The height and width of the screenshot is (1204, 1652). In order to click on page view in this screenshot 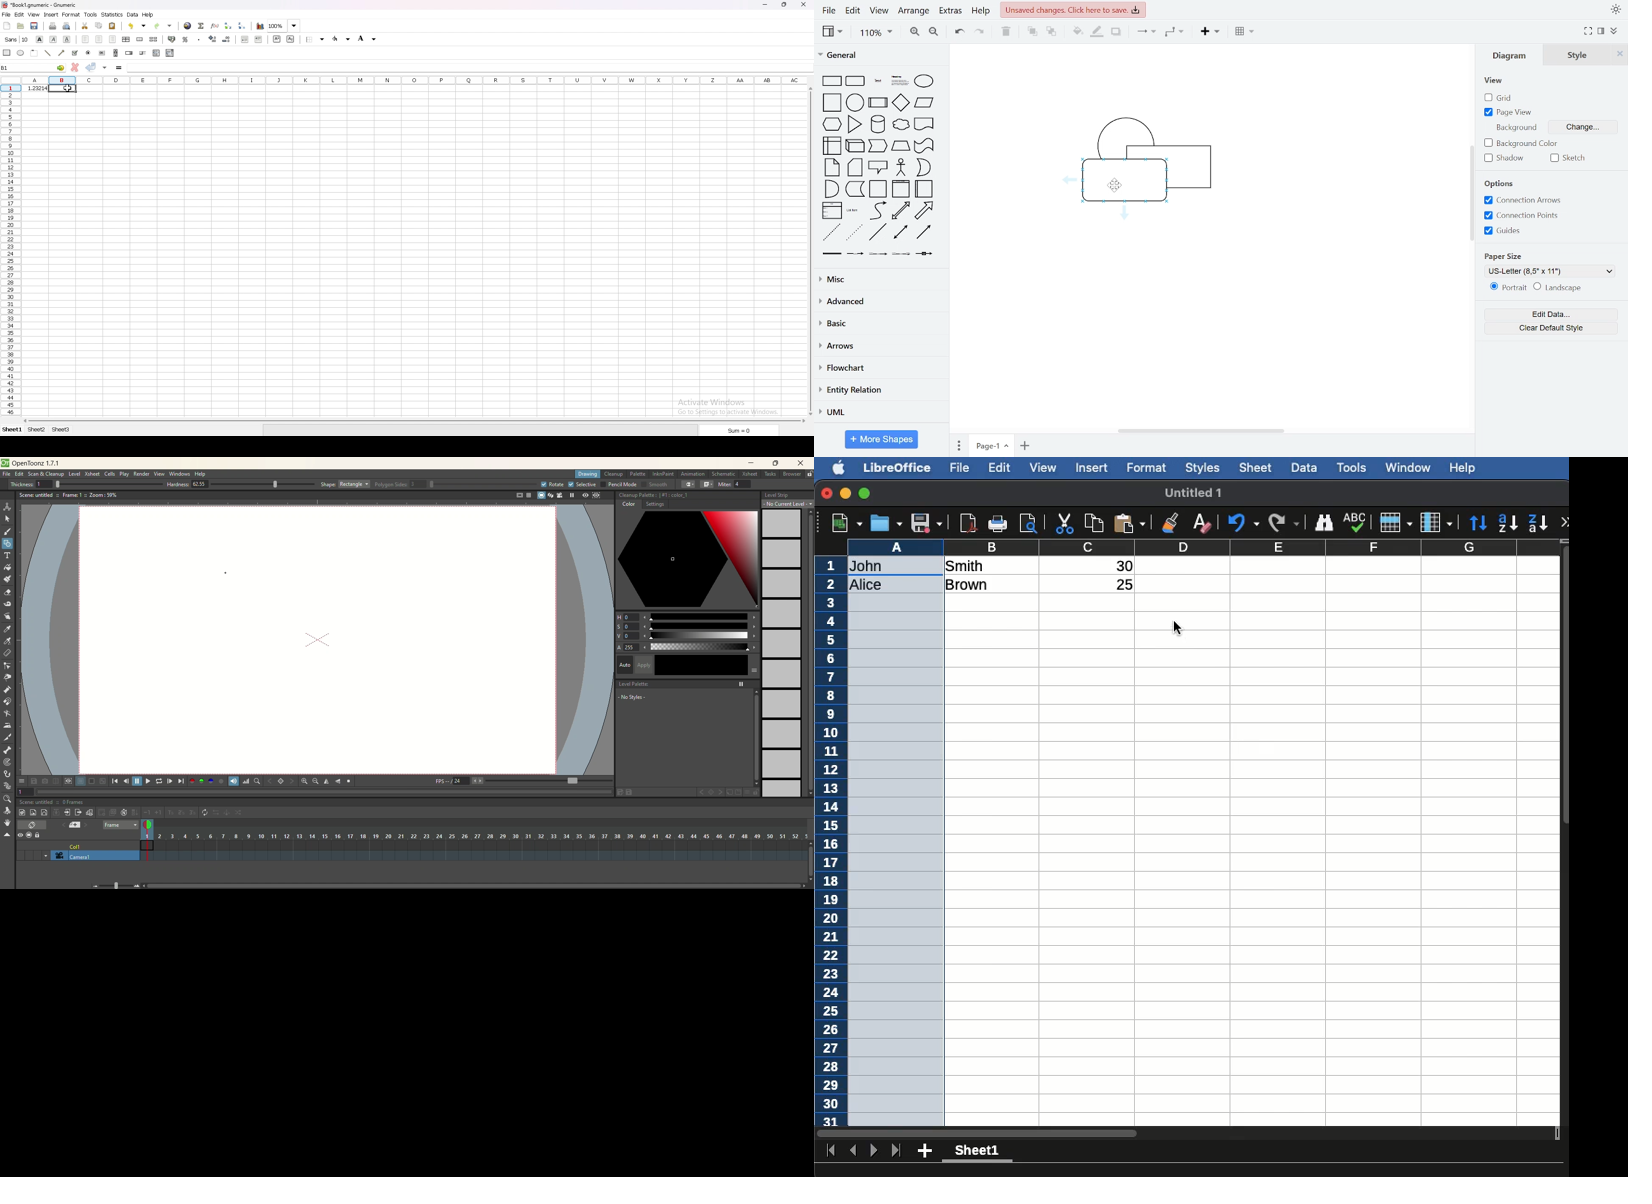, I will do `click(1508, 113)`.